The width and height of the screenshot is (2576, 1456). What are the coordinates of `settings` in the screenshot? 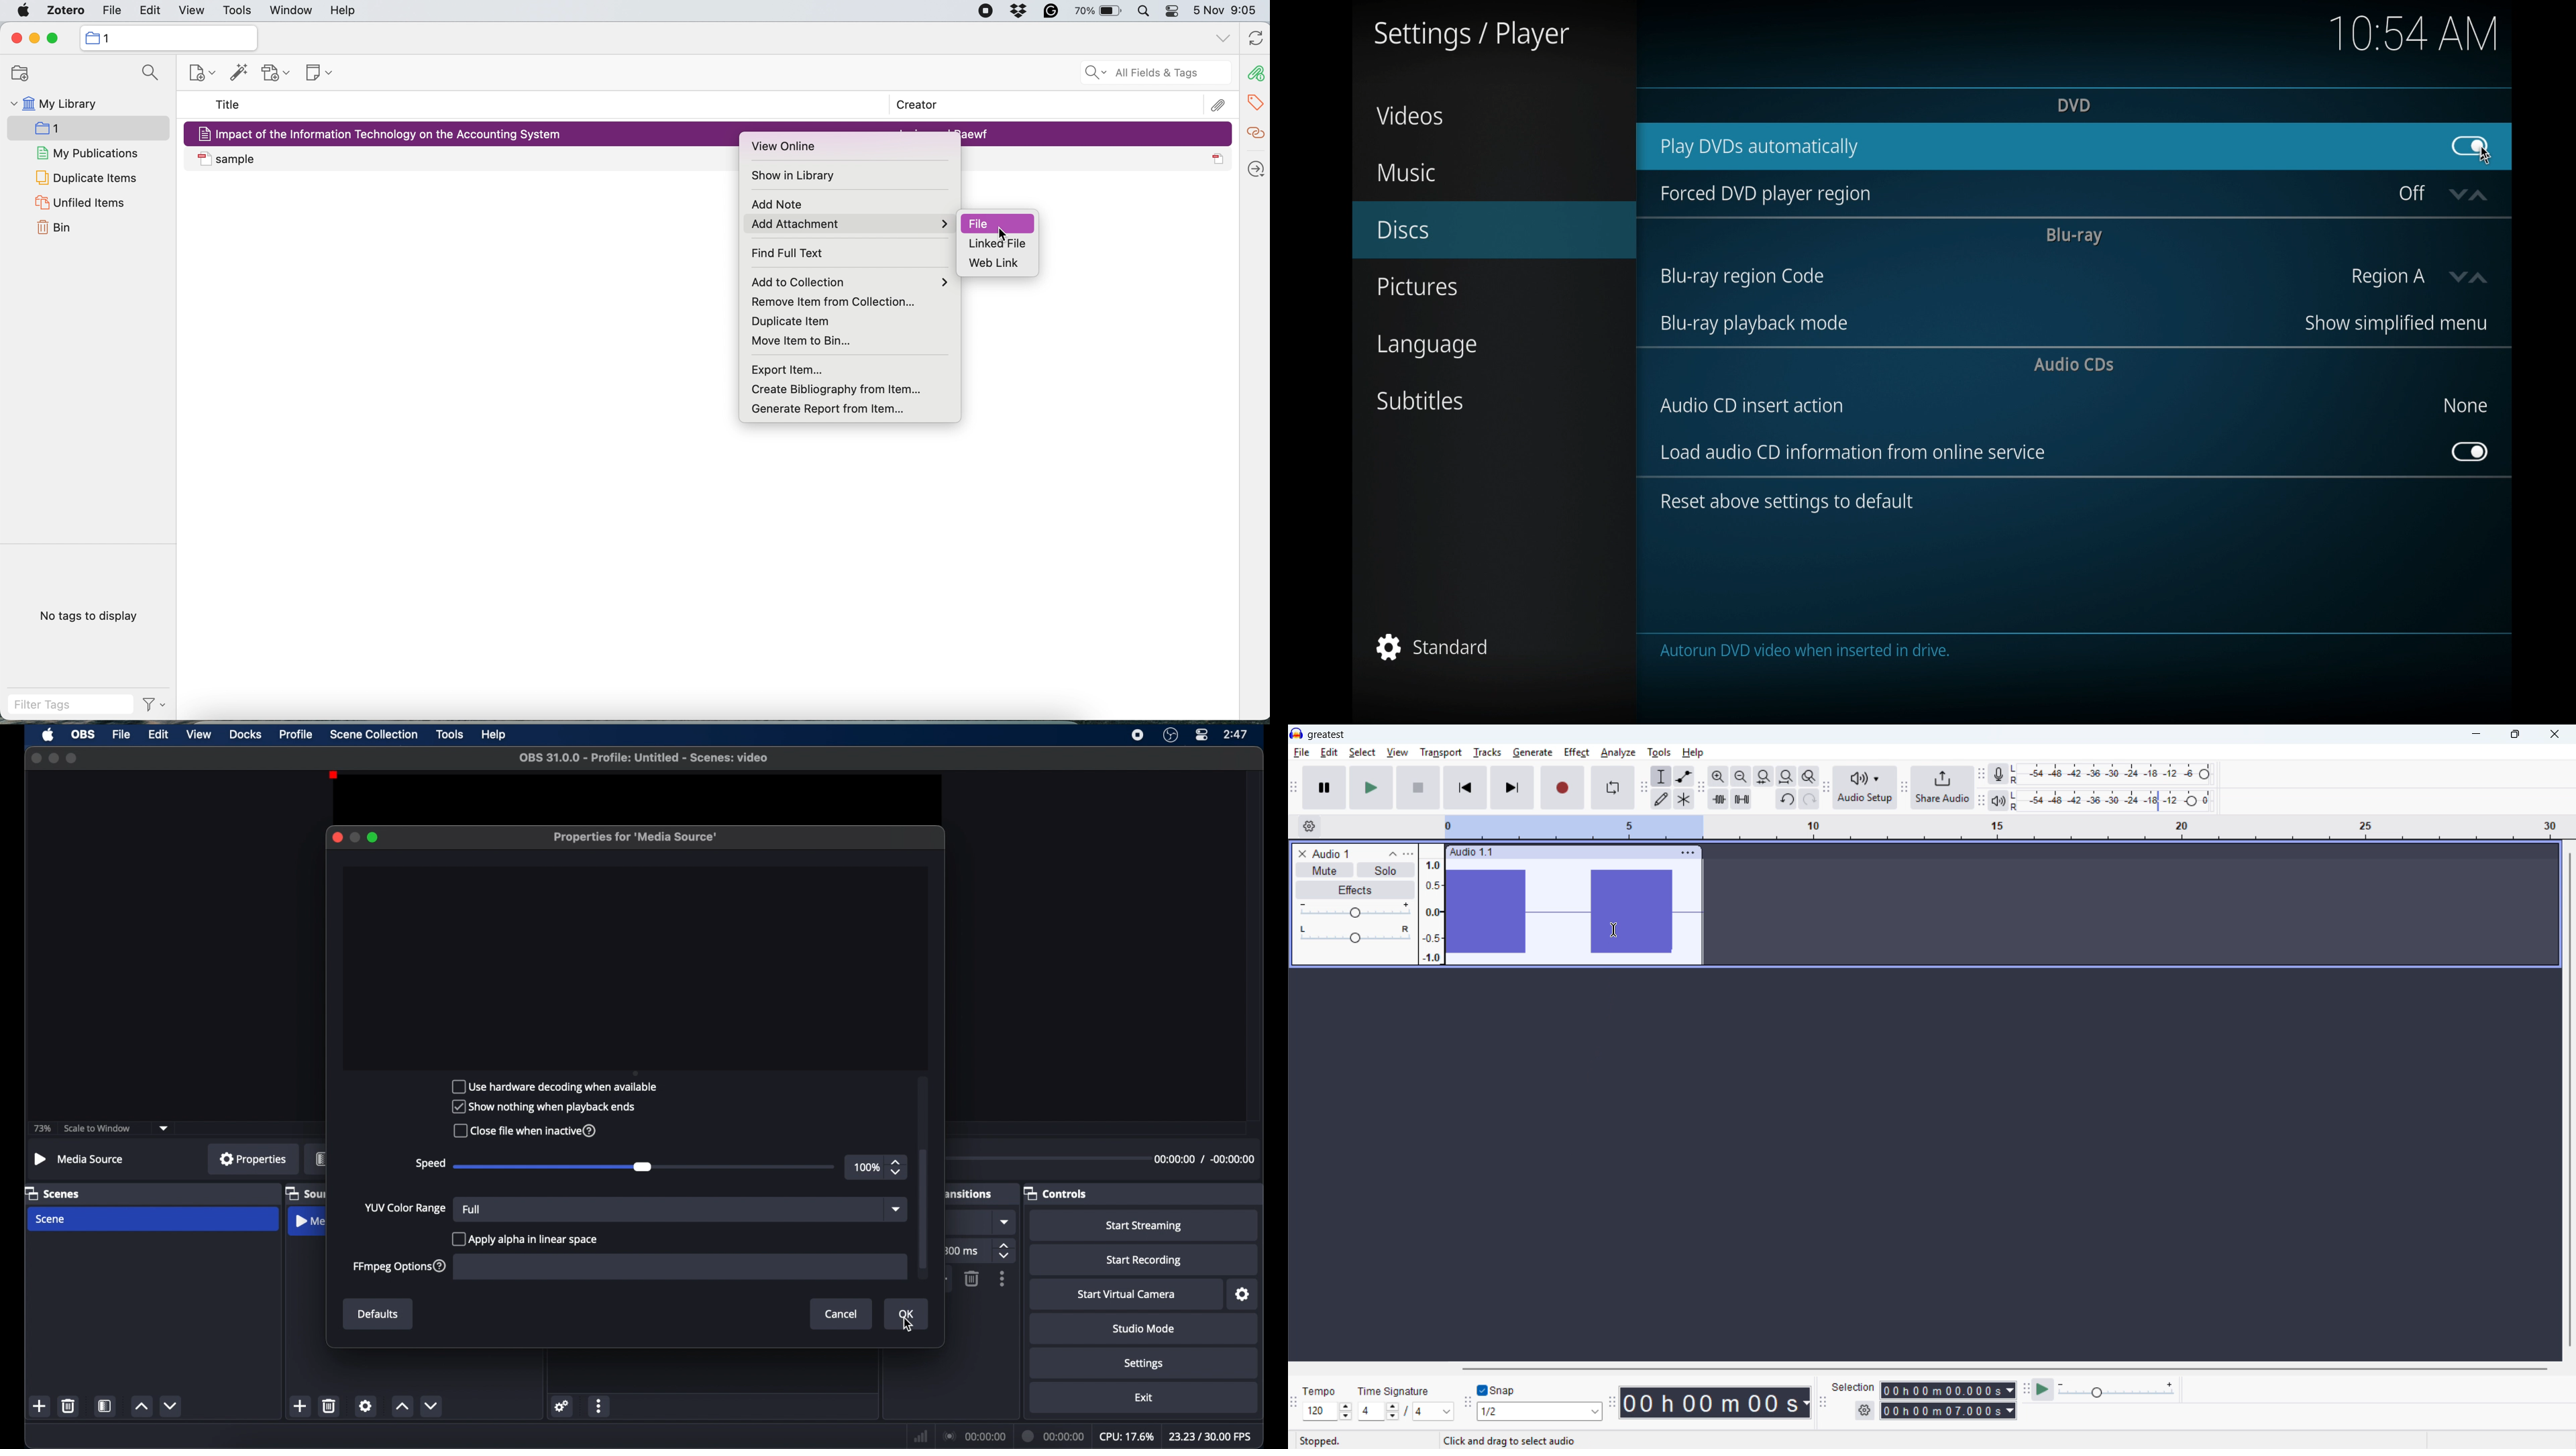 It's located at (563, 1406).